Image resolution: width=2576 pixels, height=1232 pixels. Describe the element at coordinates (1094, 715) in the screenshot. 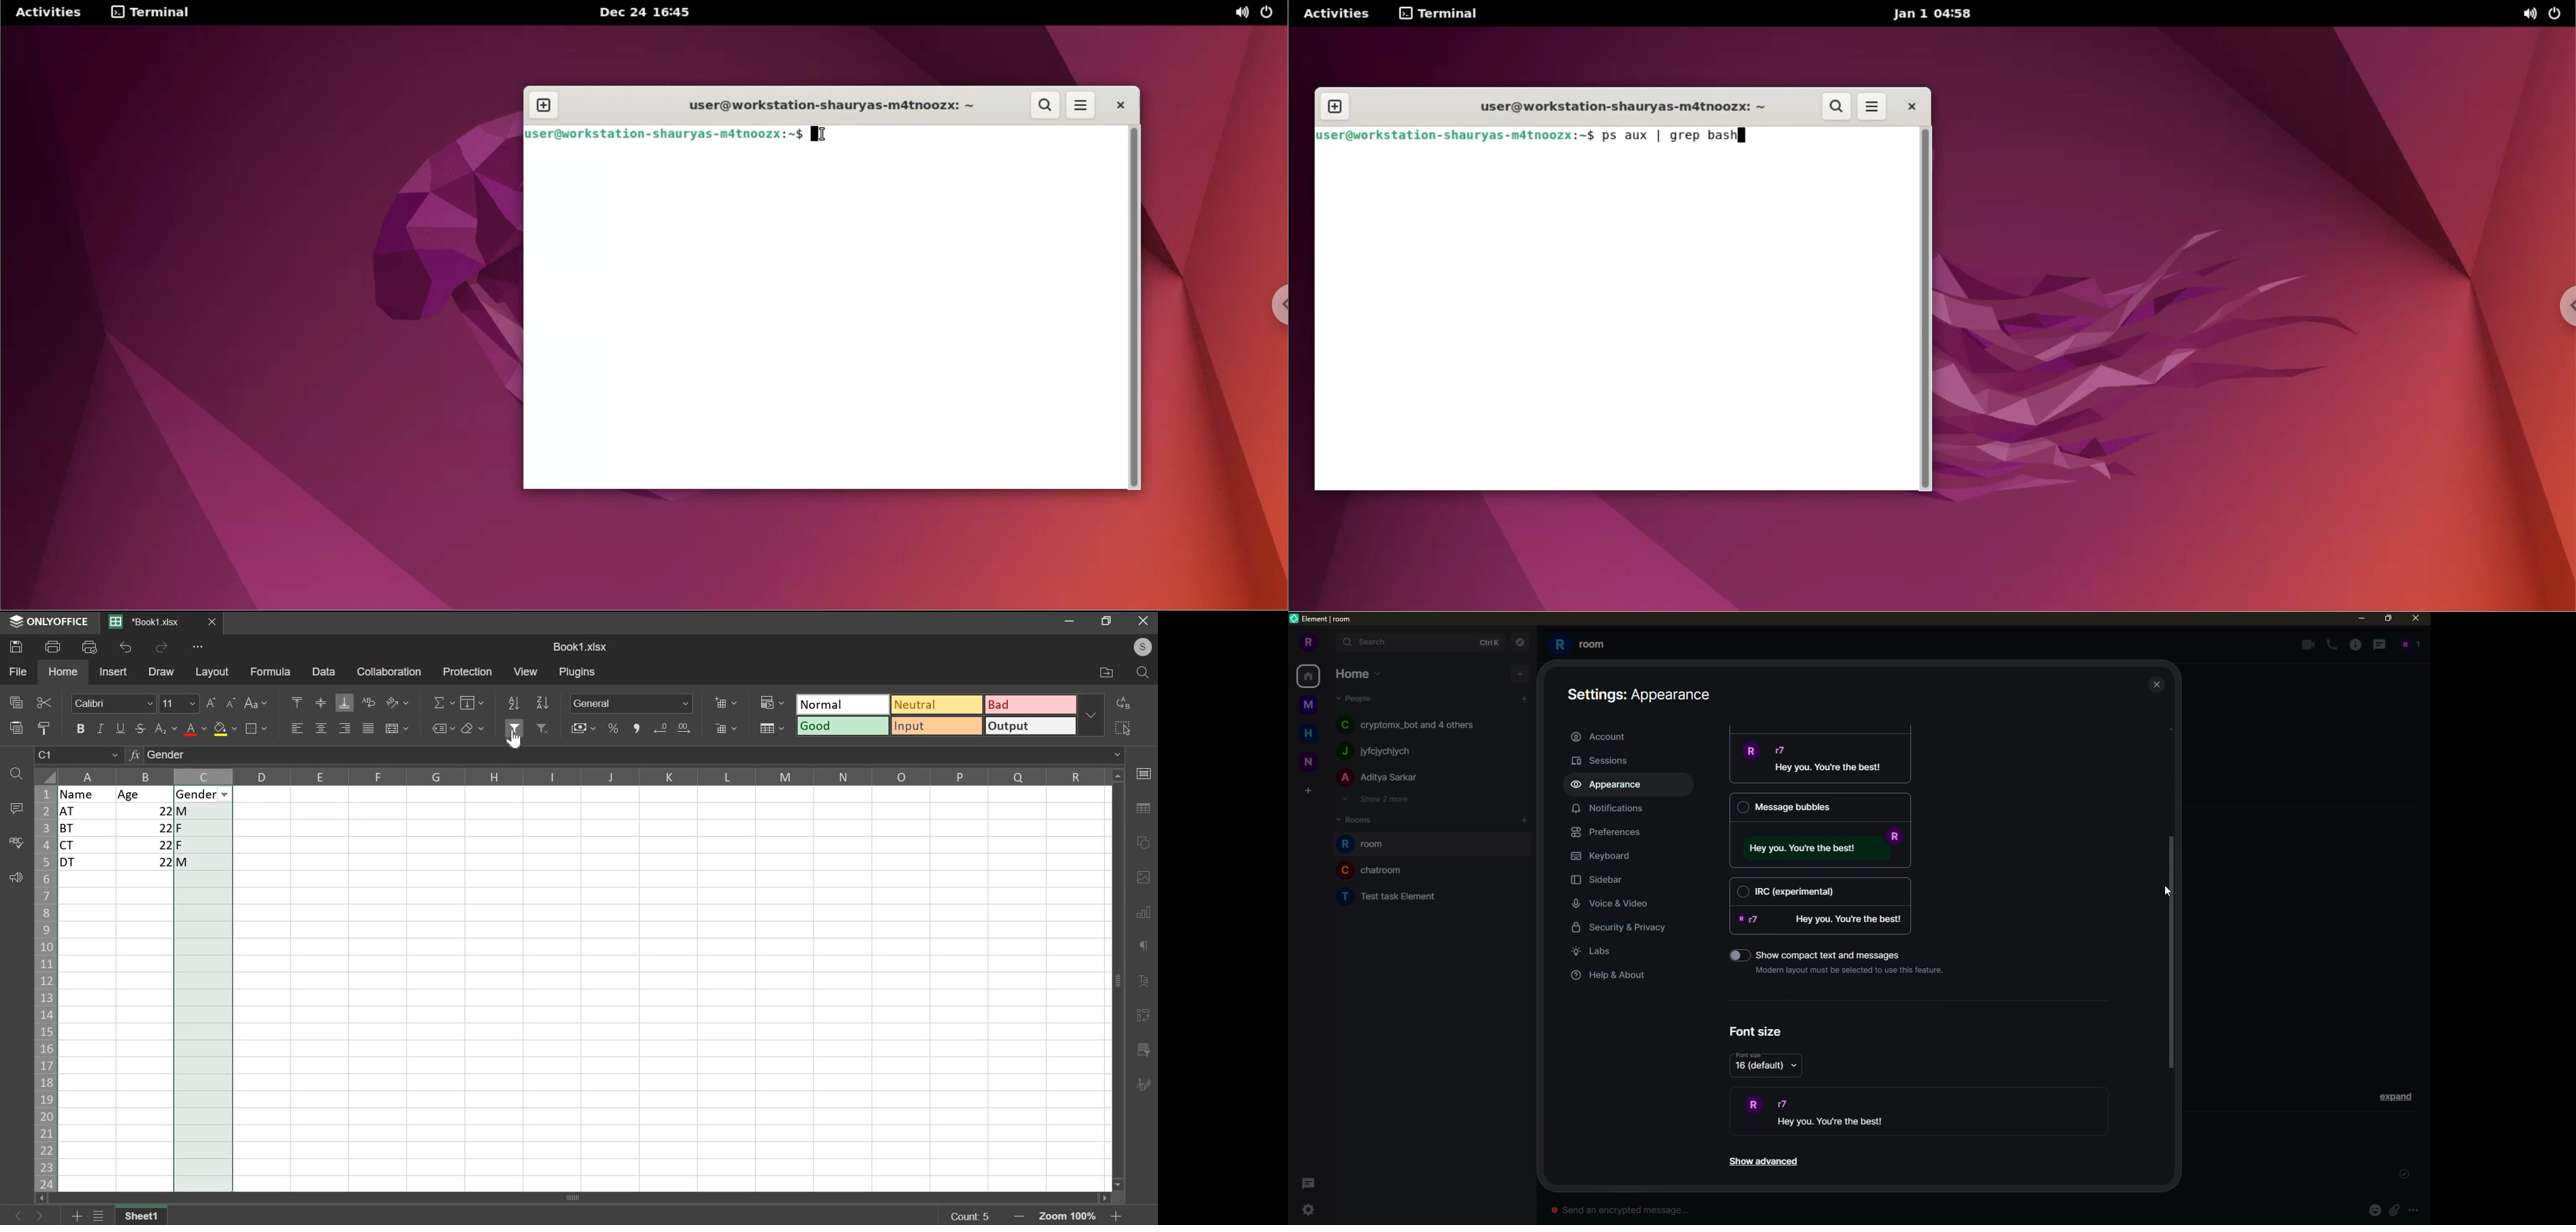

I see `more` at that location.